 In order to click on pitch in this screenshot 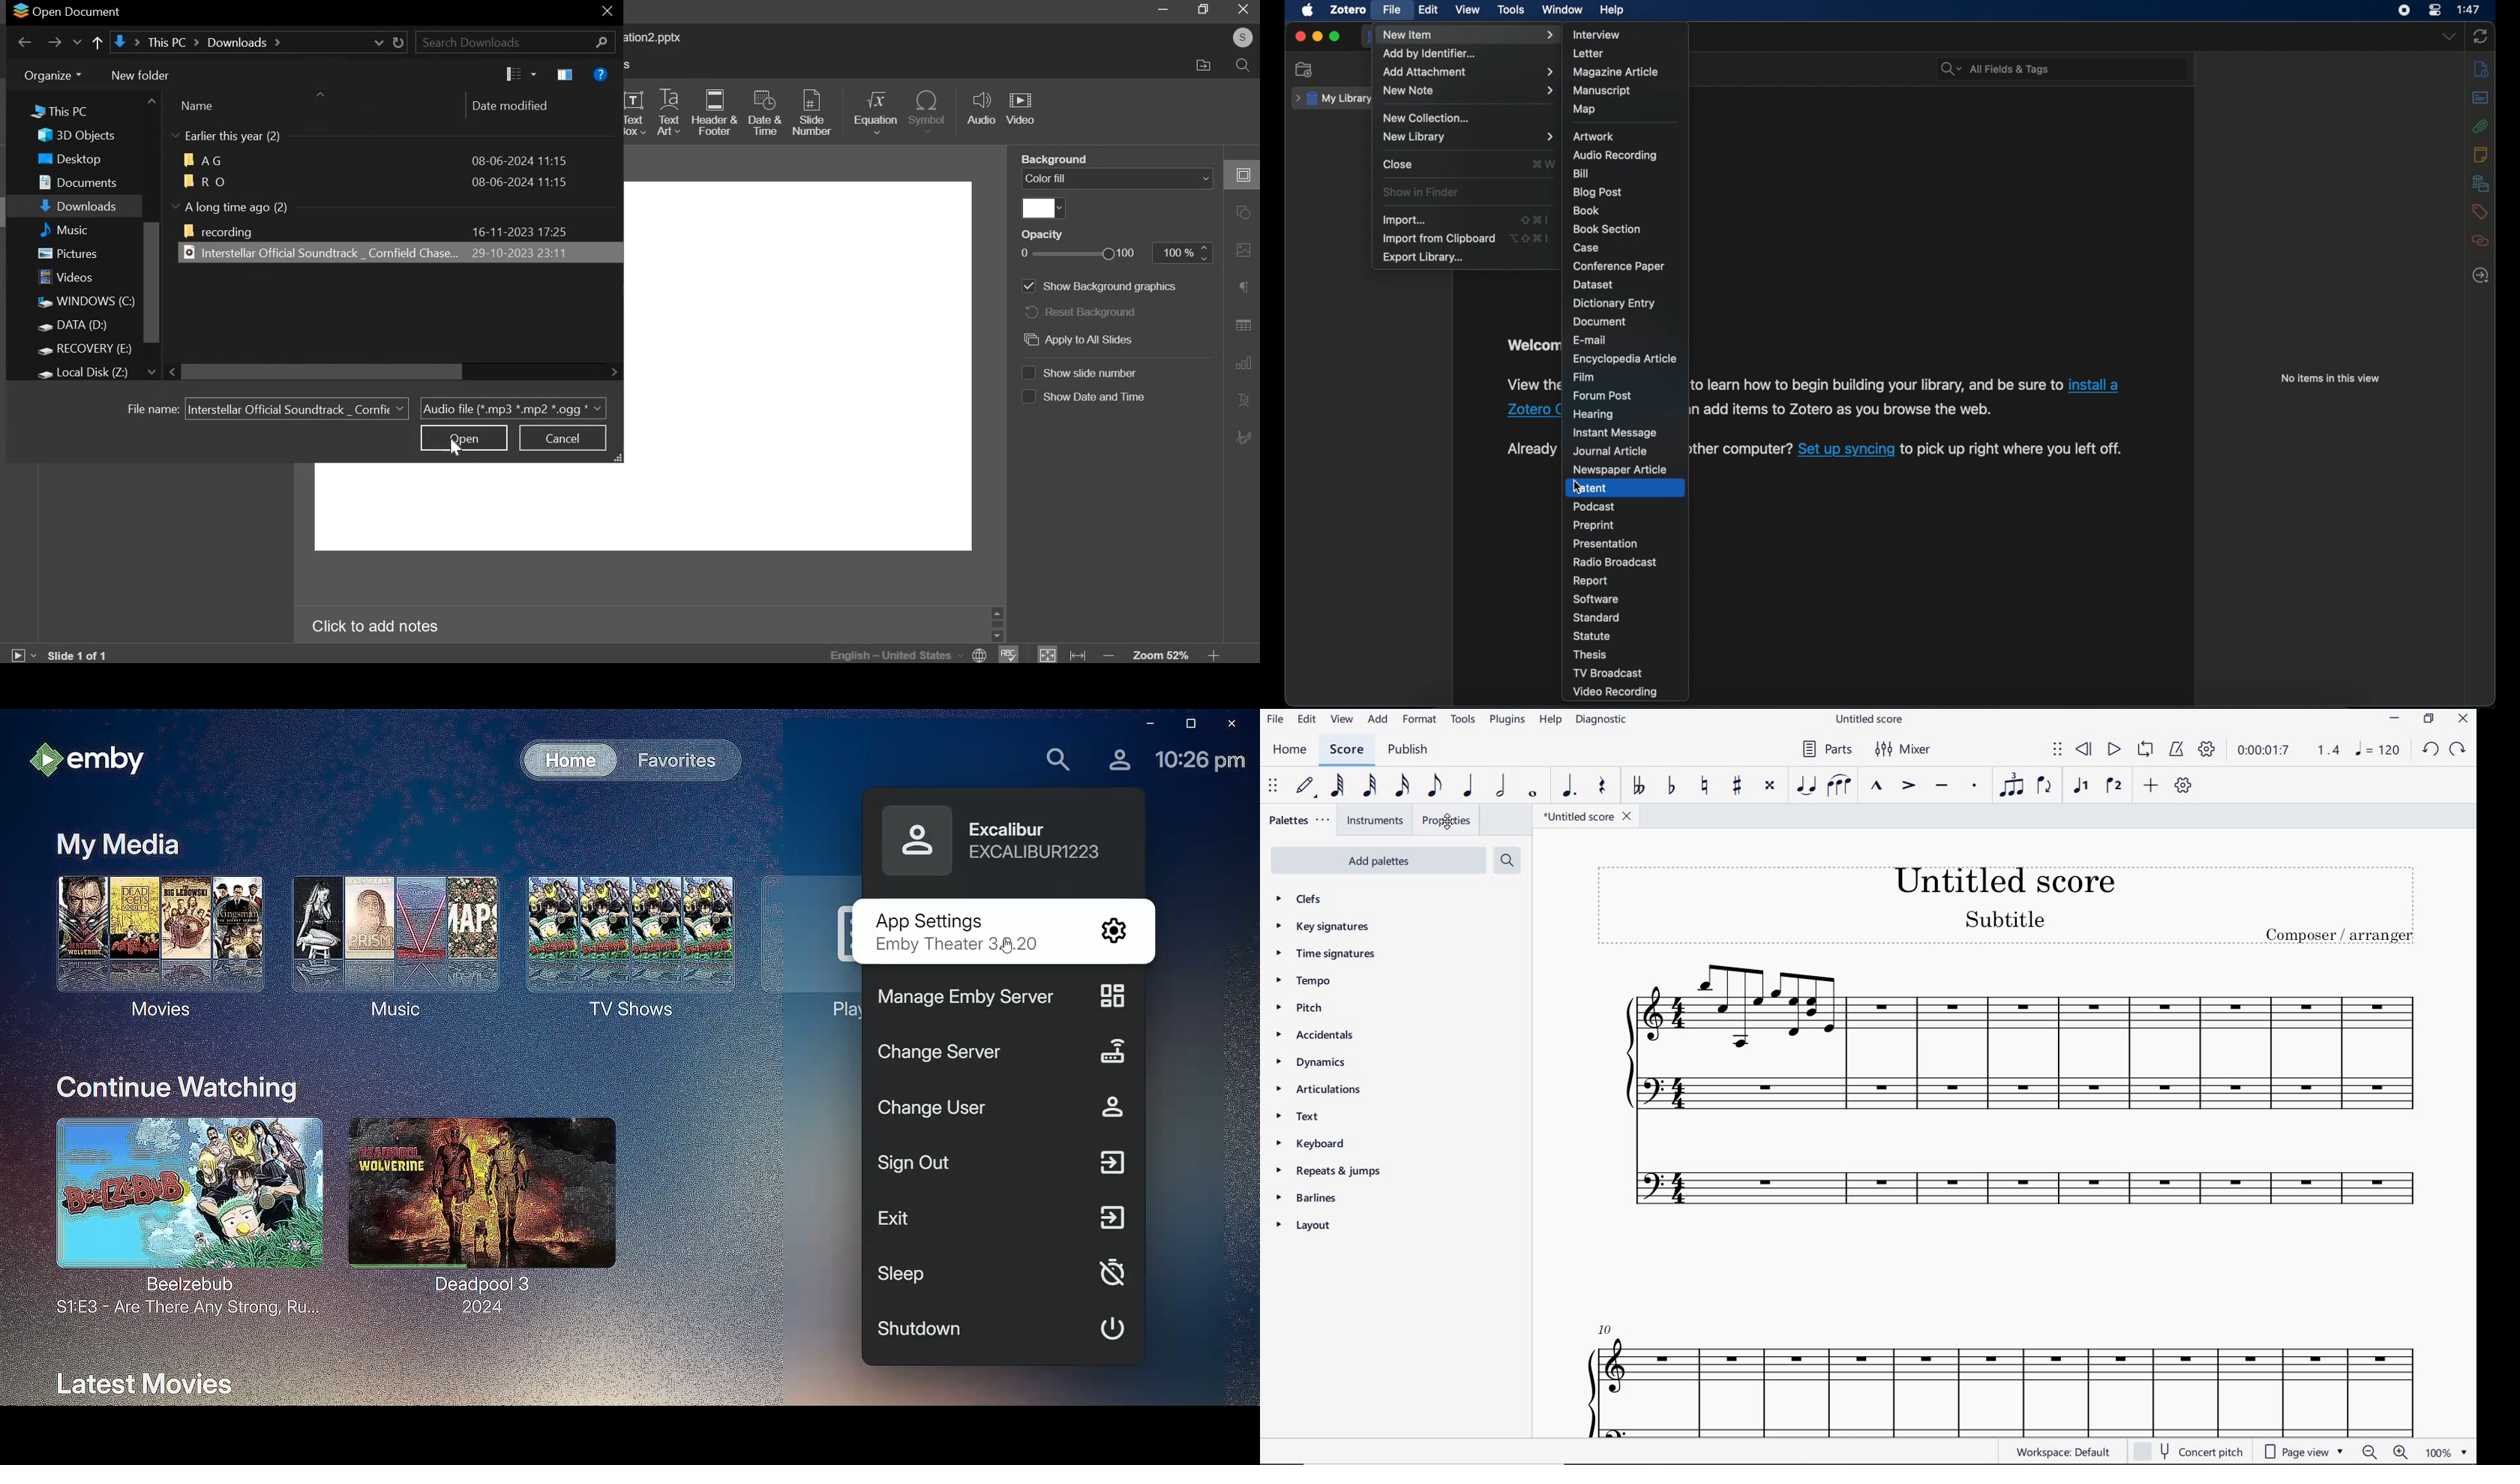, I will do `click(1303, 1009)`.